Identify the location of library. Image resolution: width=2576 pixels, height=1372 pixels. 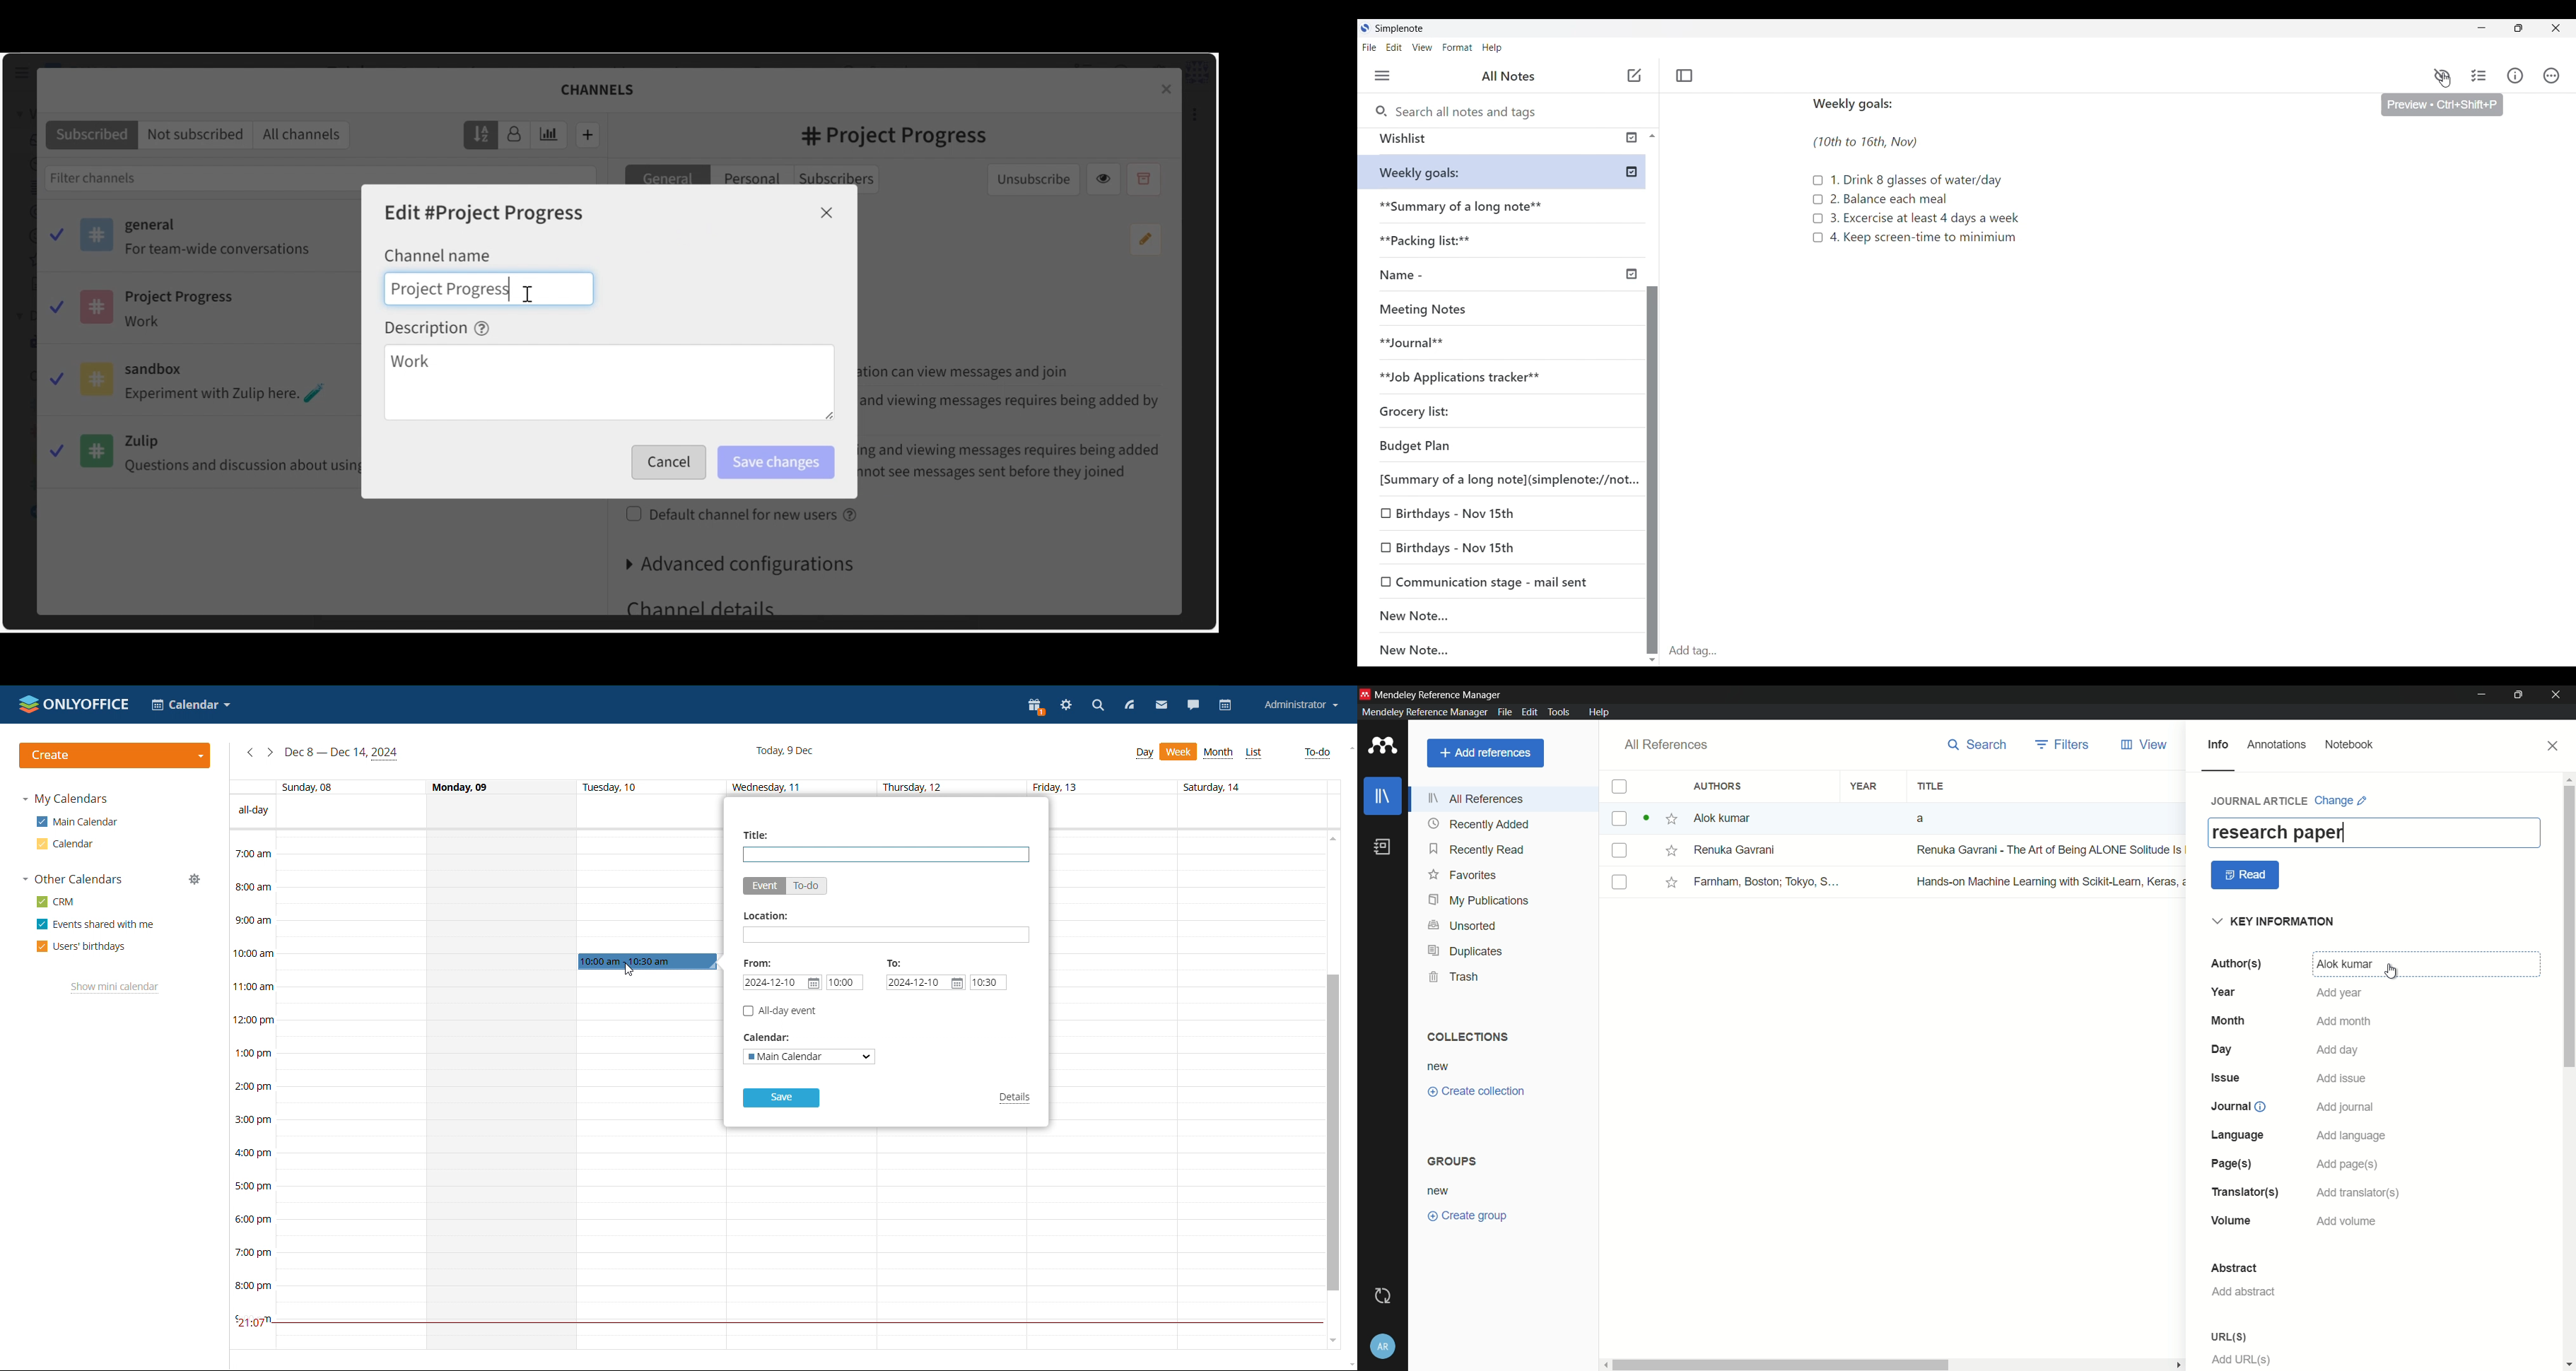
(1383, 797).